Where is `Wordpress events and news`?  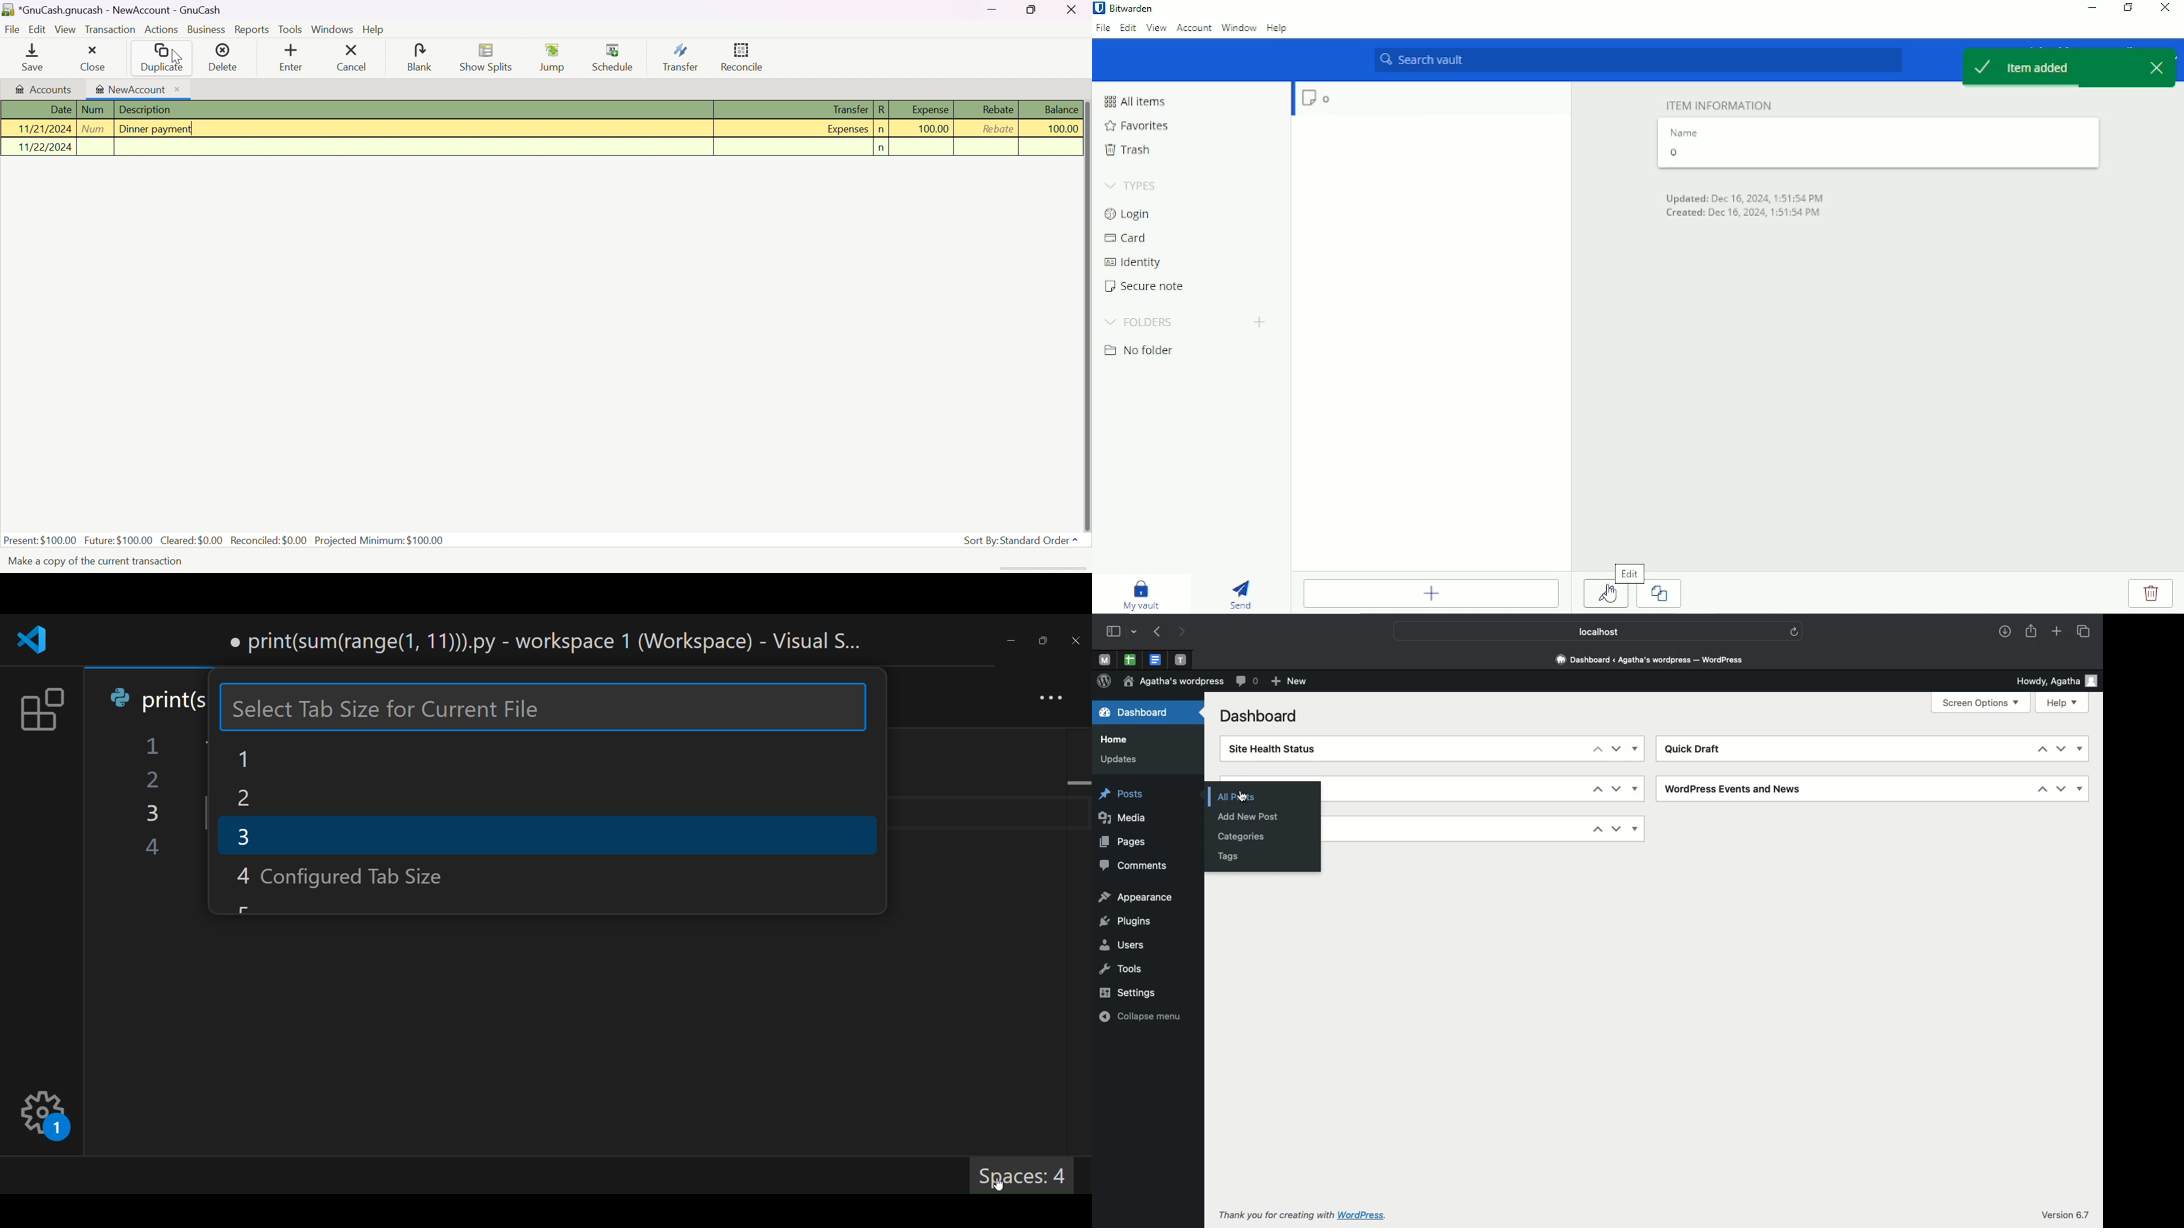 Wordpress events and news is located at coordinates (1736, 789).